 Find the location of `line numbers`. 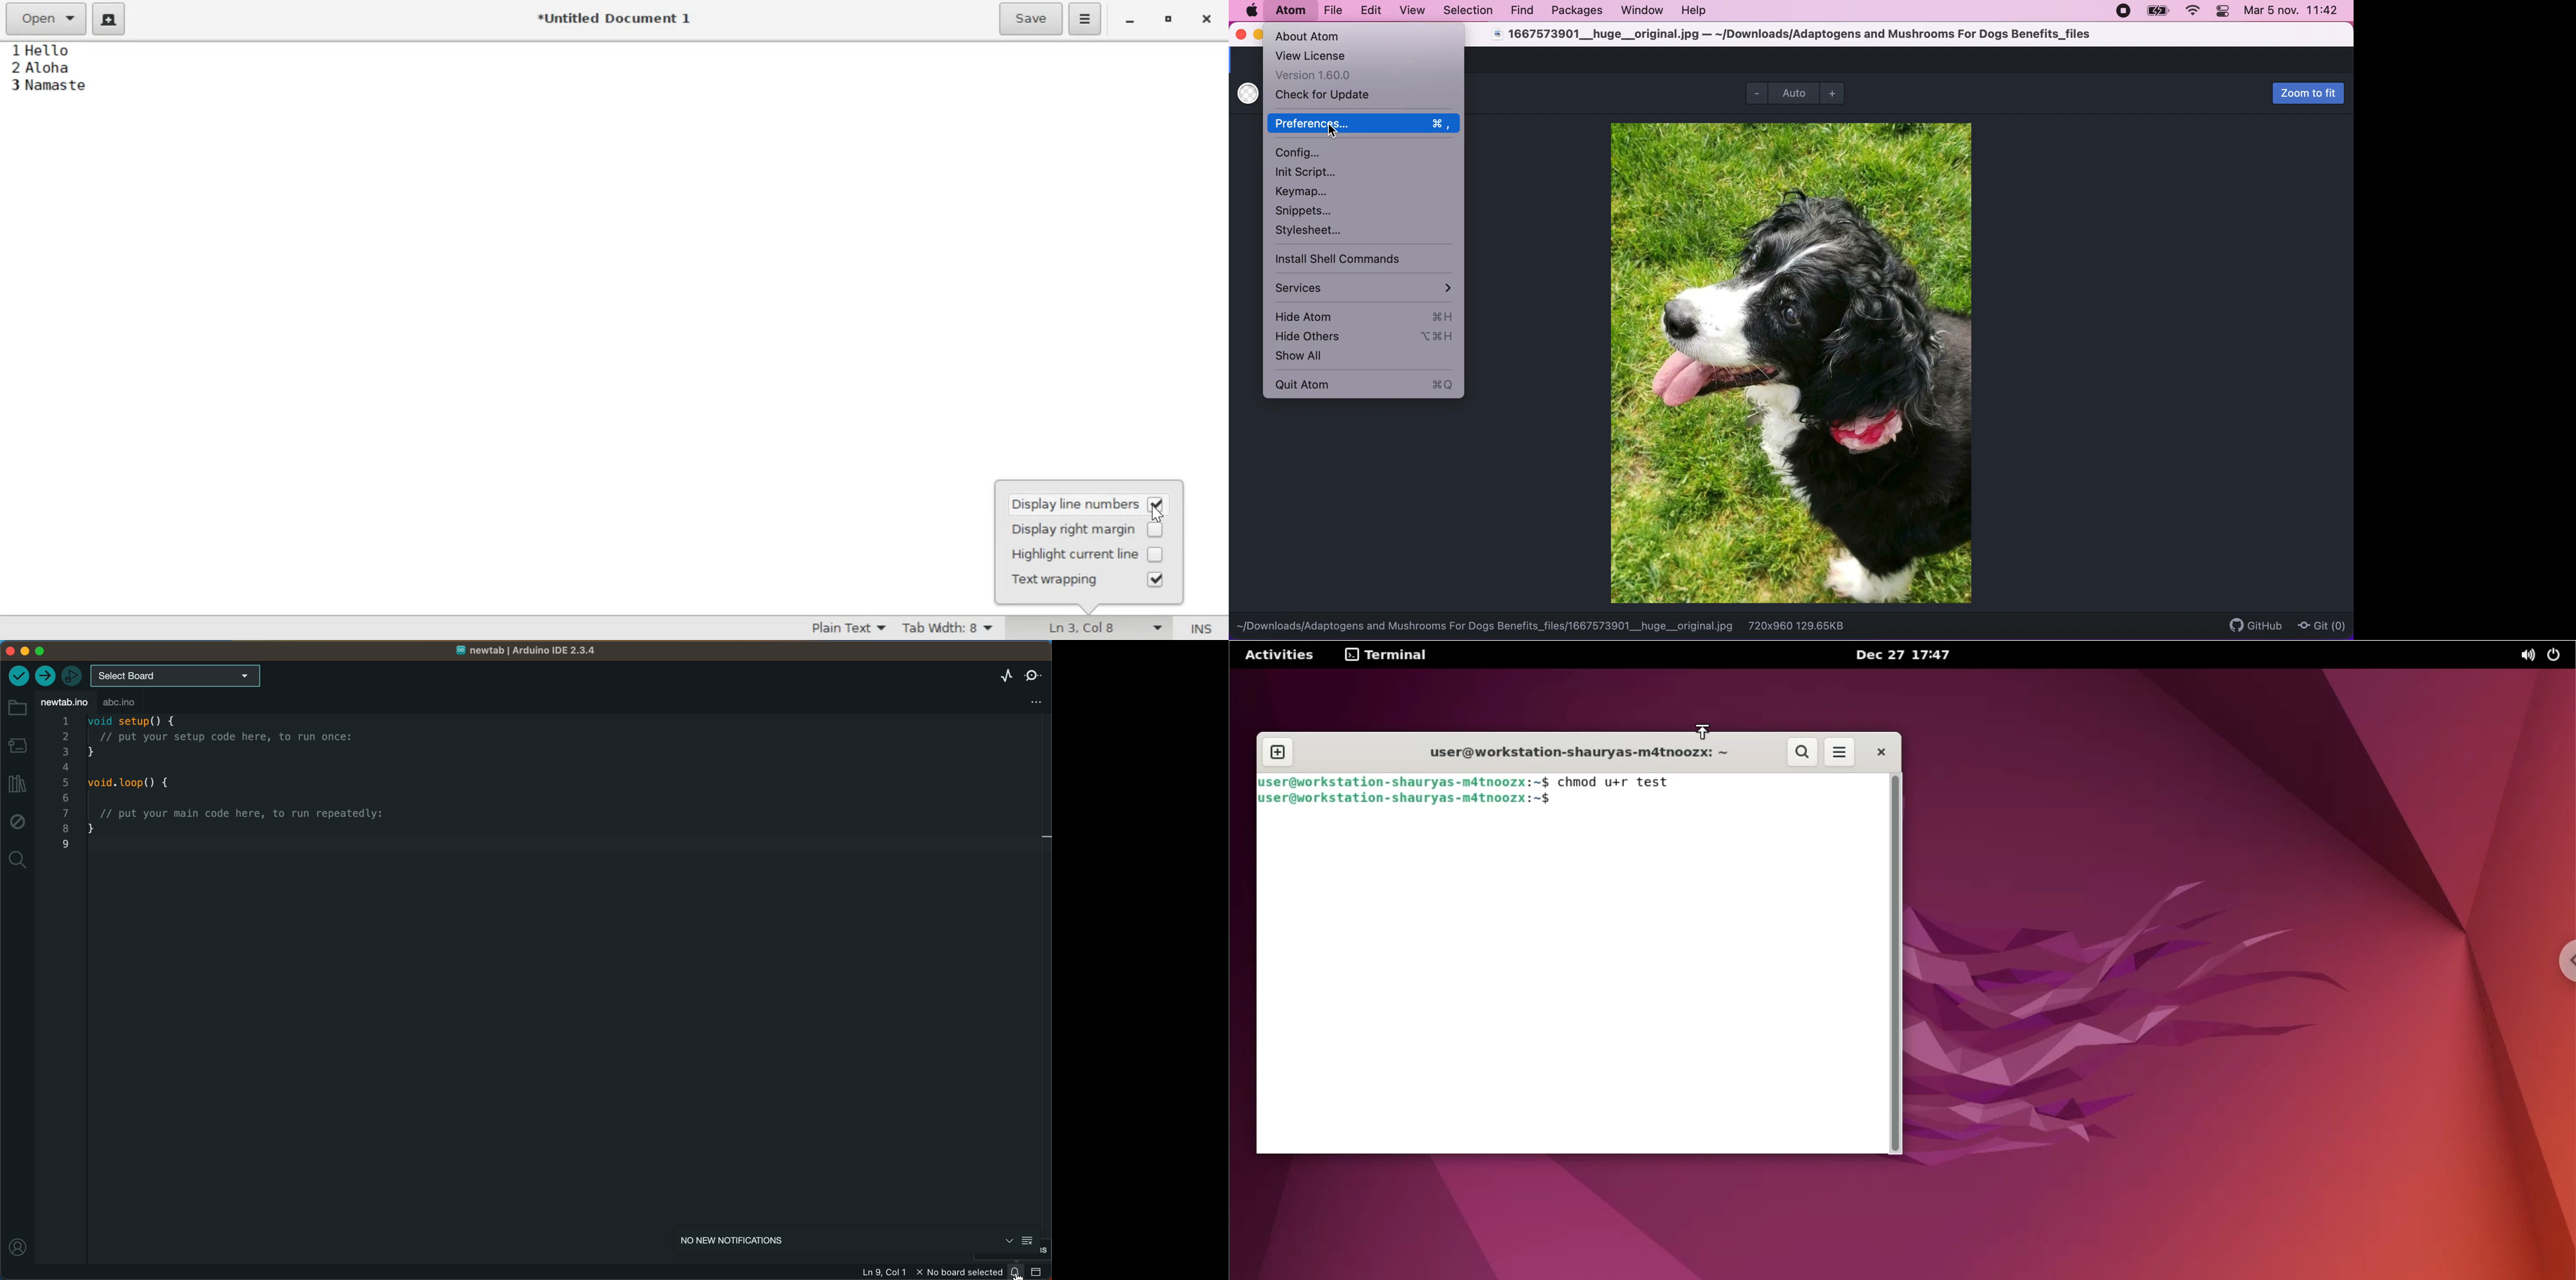

line numbers is located at coordinates (14, 70).